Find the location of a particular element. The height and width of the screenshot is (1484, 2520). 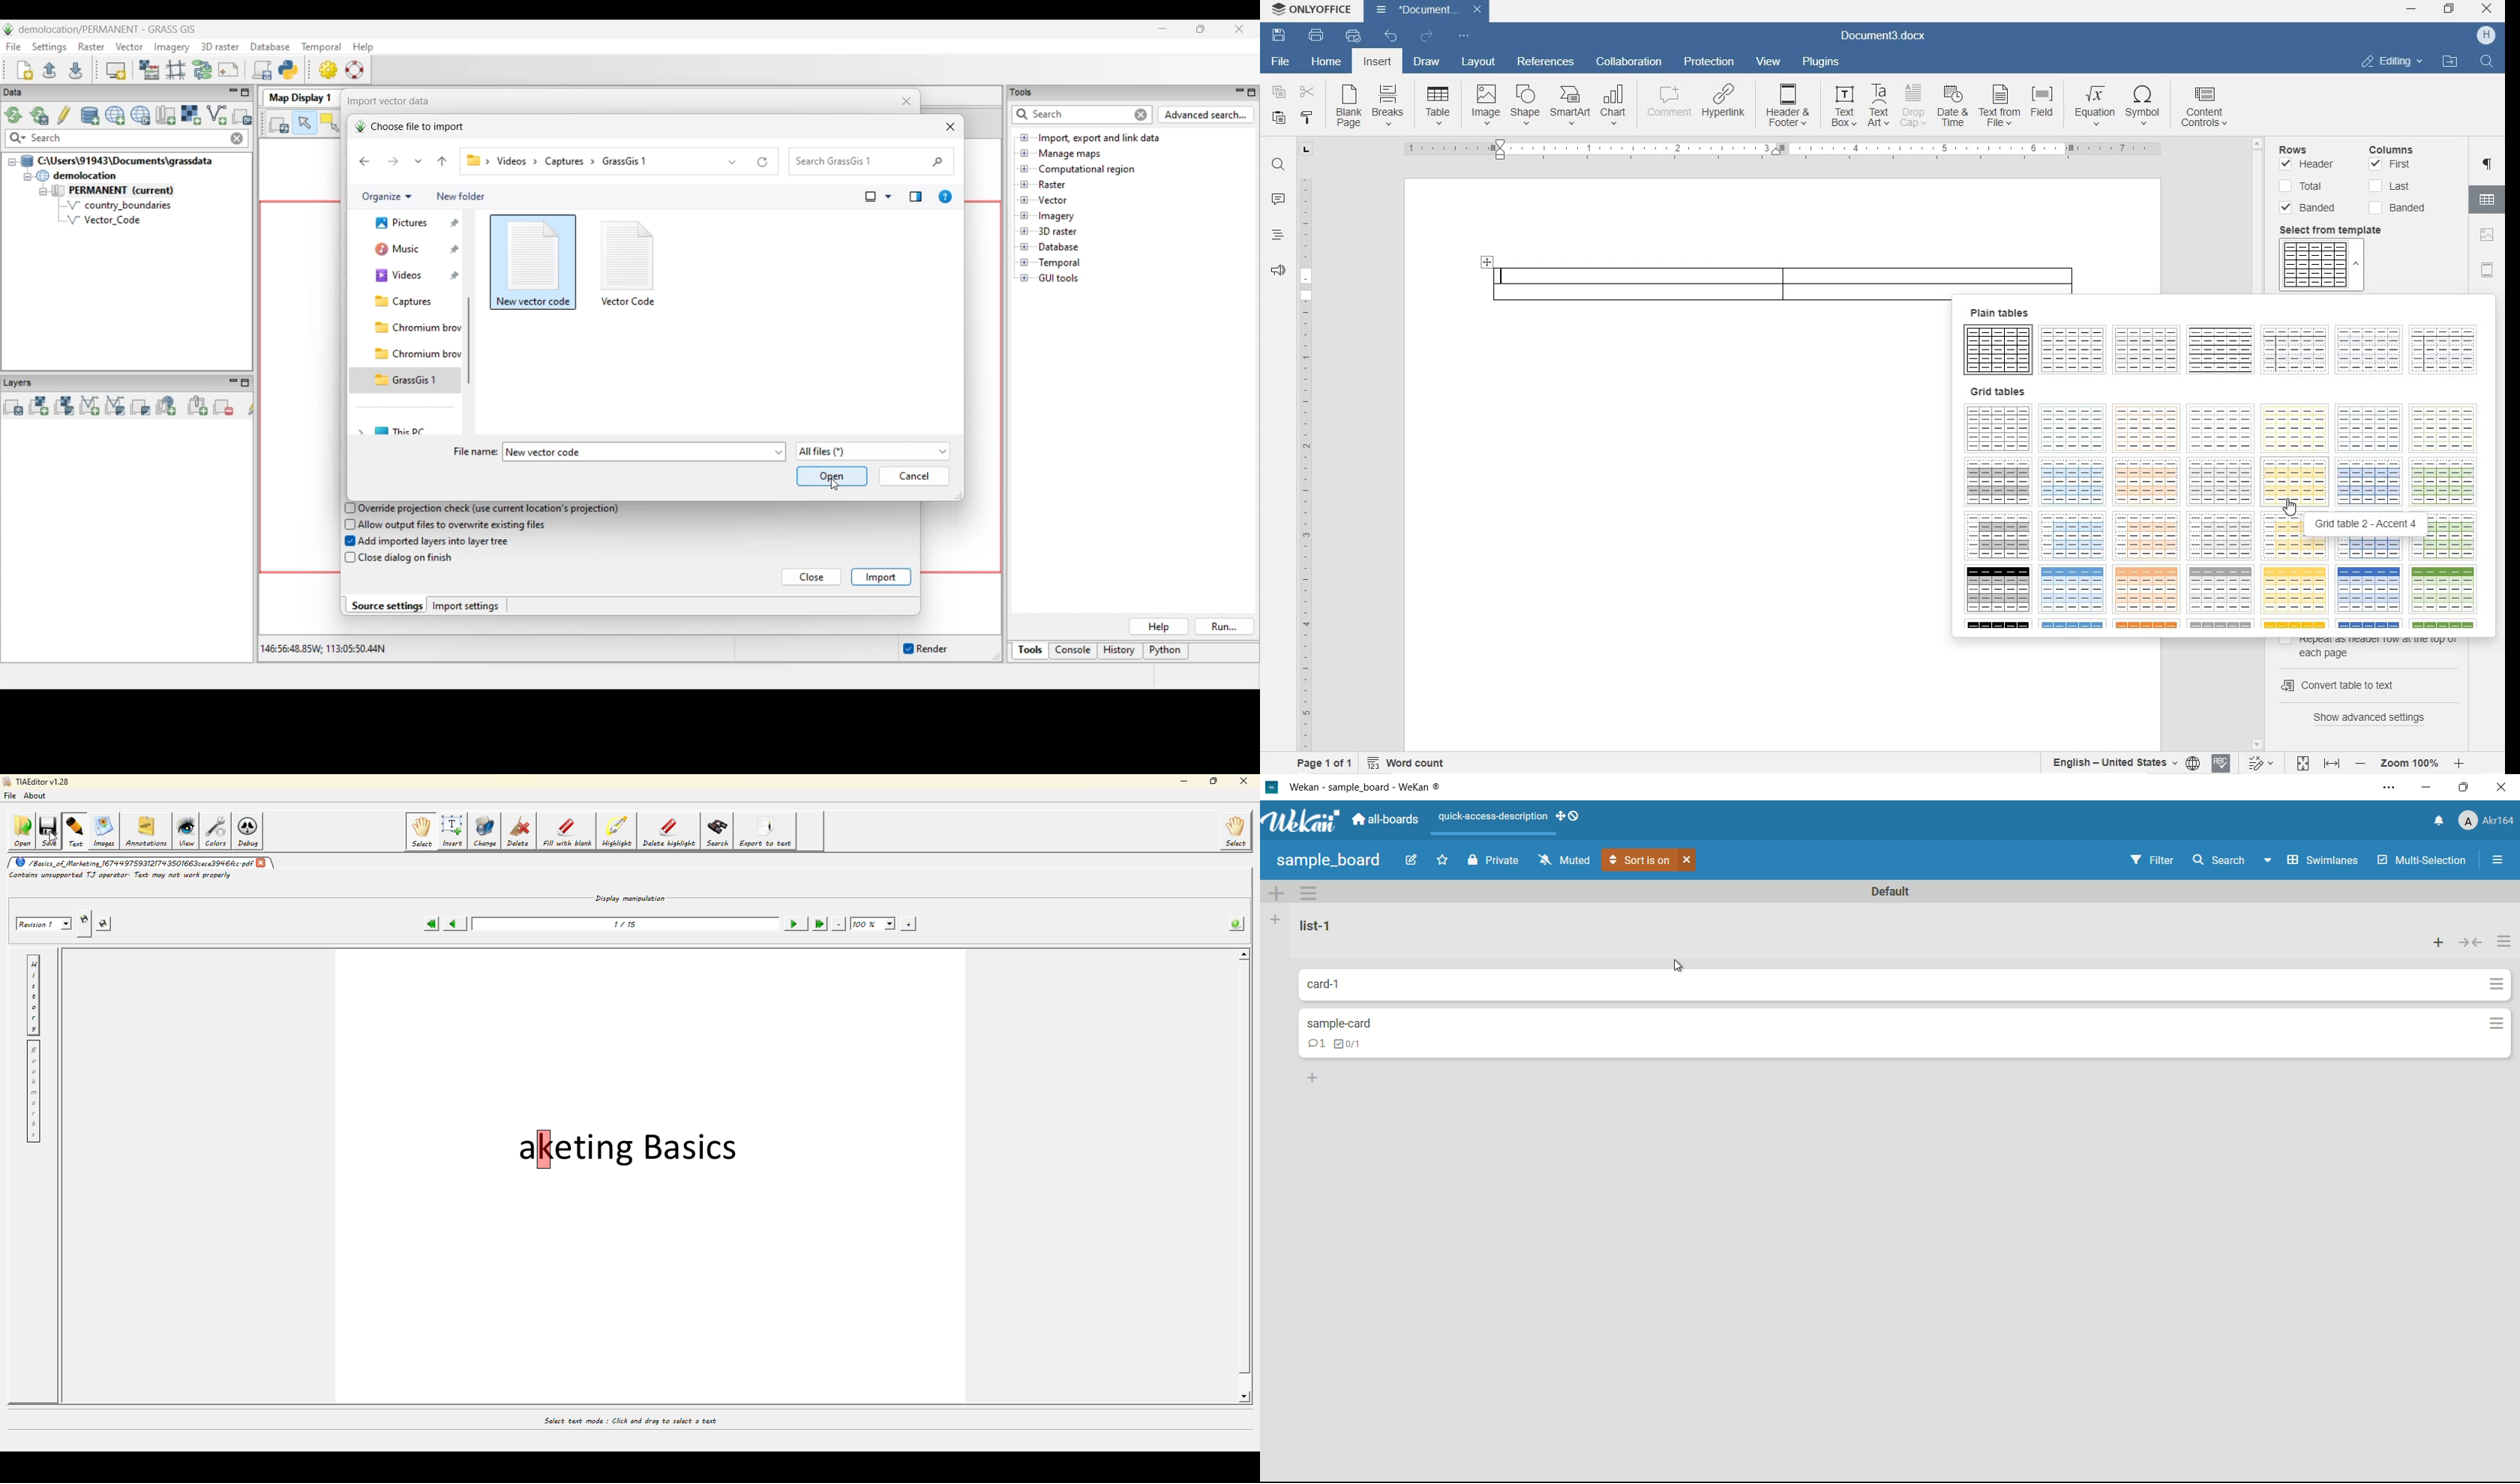

IMAGE is located at coordinates (2489, 236).